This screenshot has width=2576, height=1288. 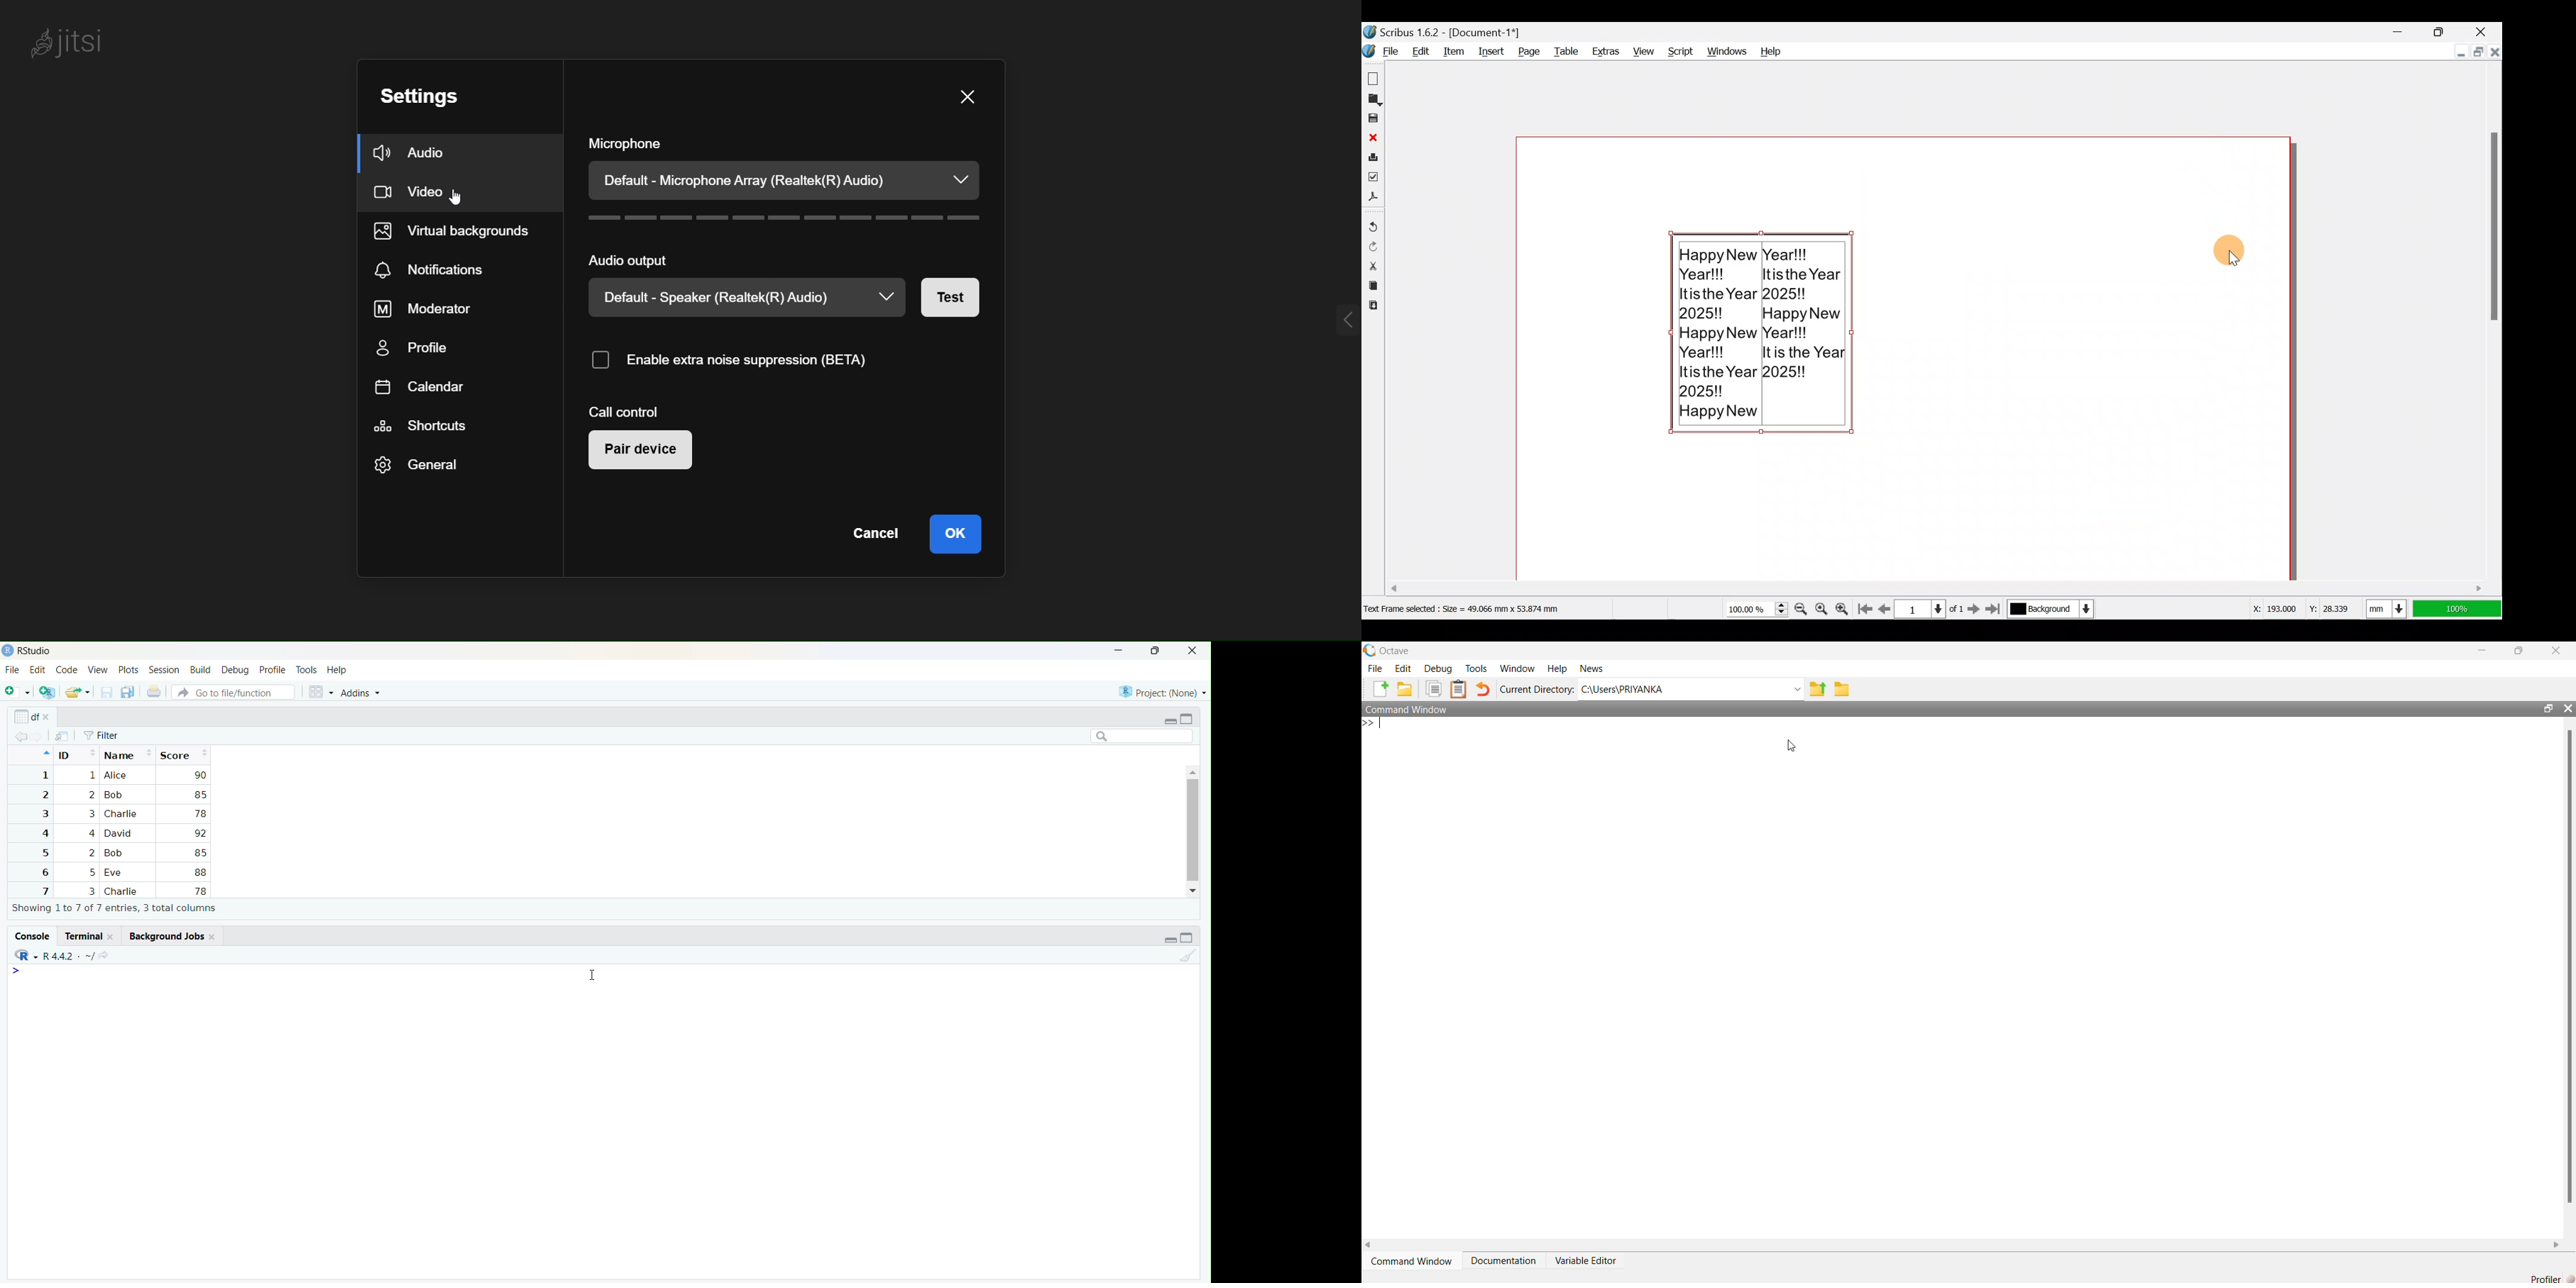 What do you see at coordinates (201, 670) in the screenshot?
I see `Build` at bounding box center [201, 670].